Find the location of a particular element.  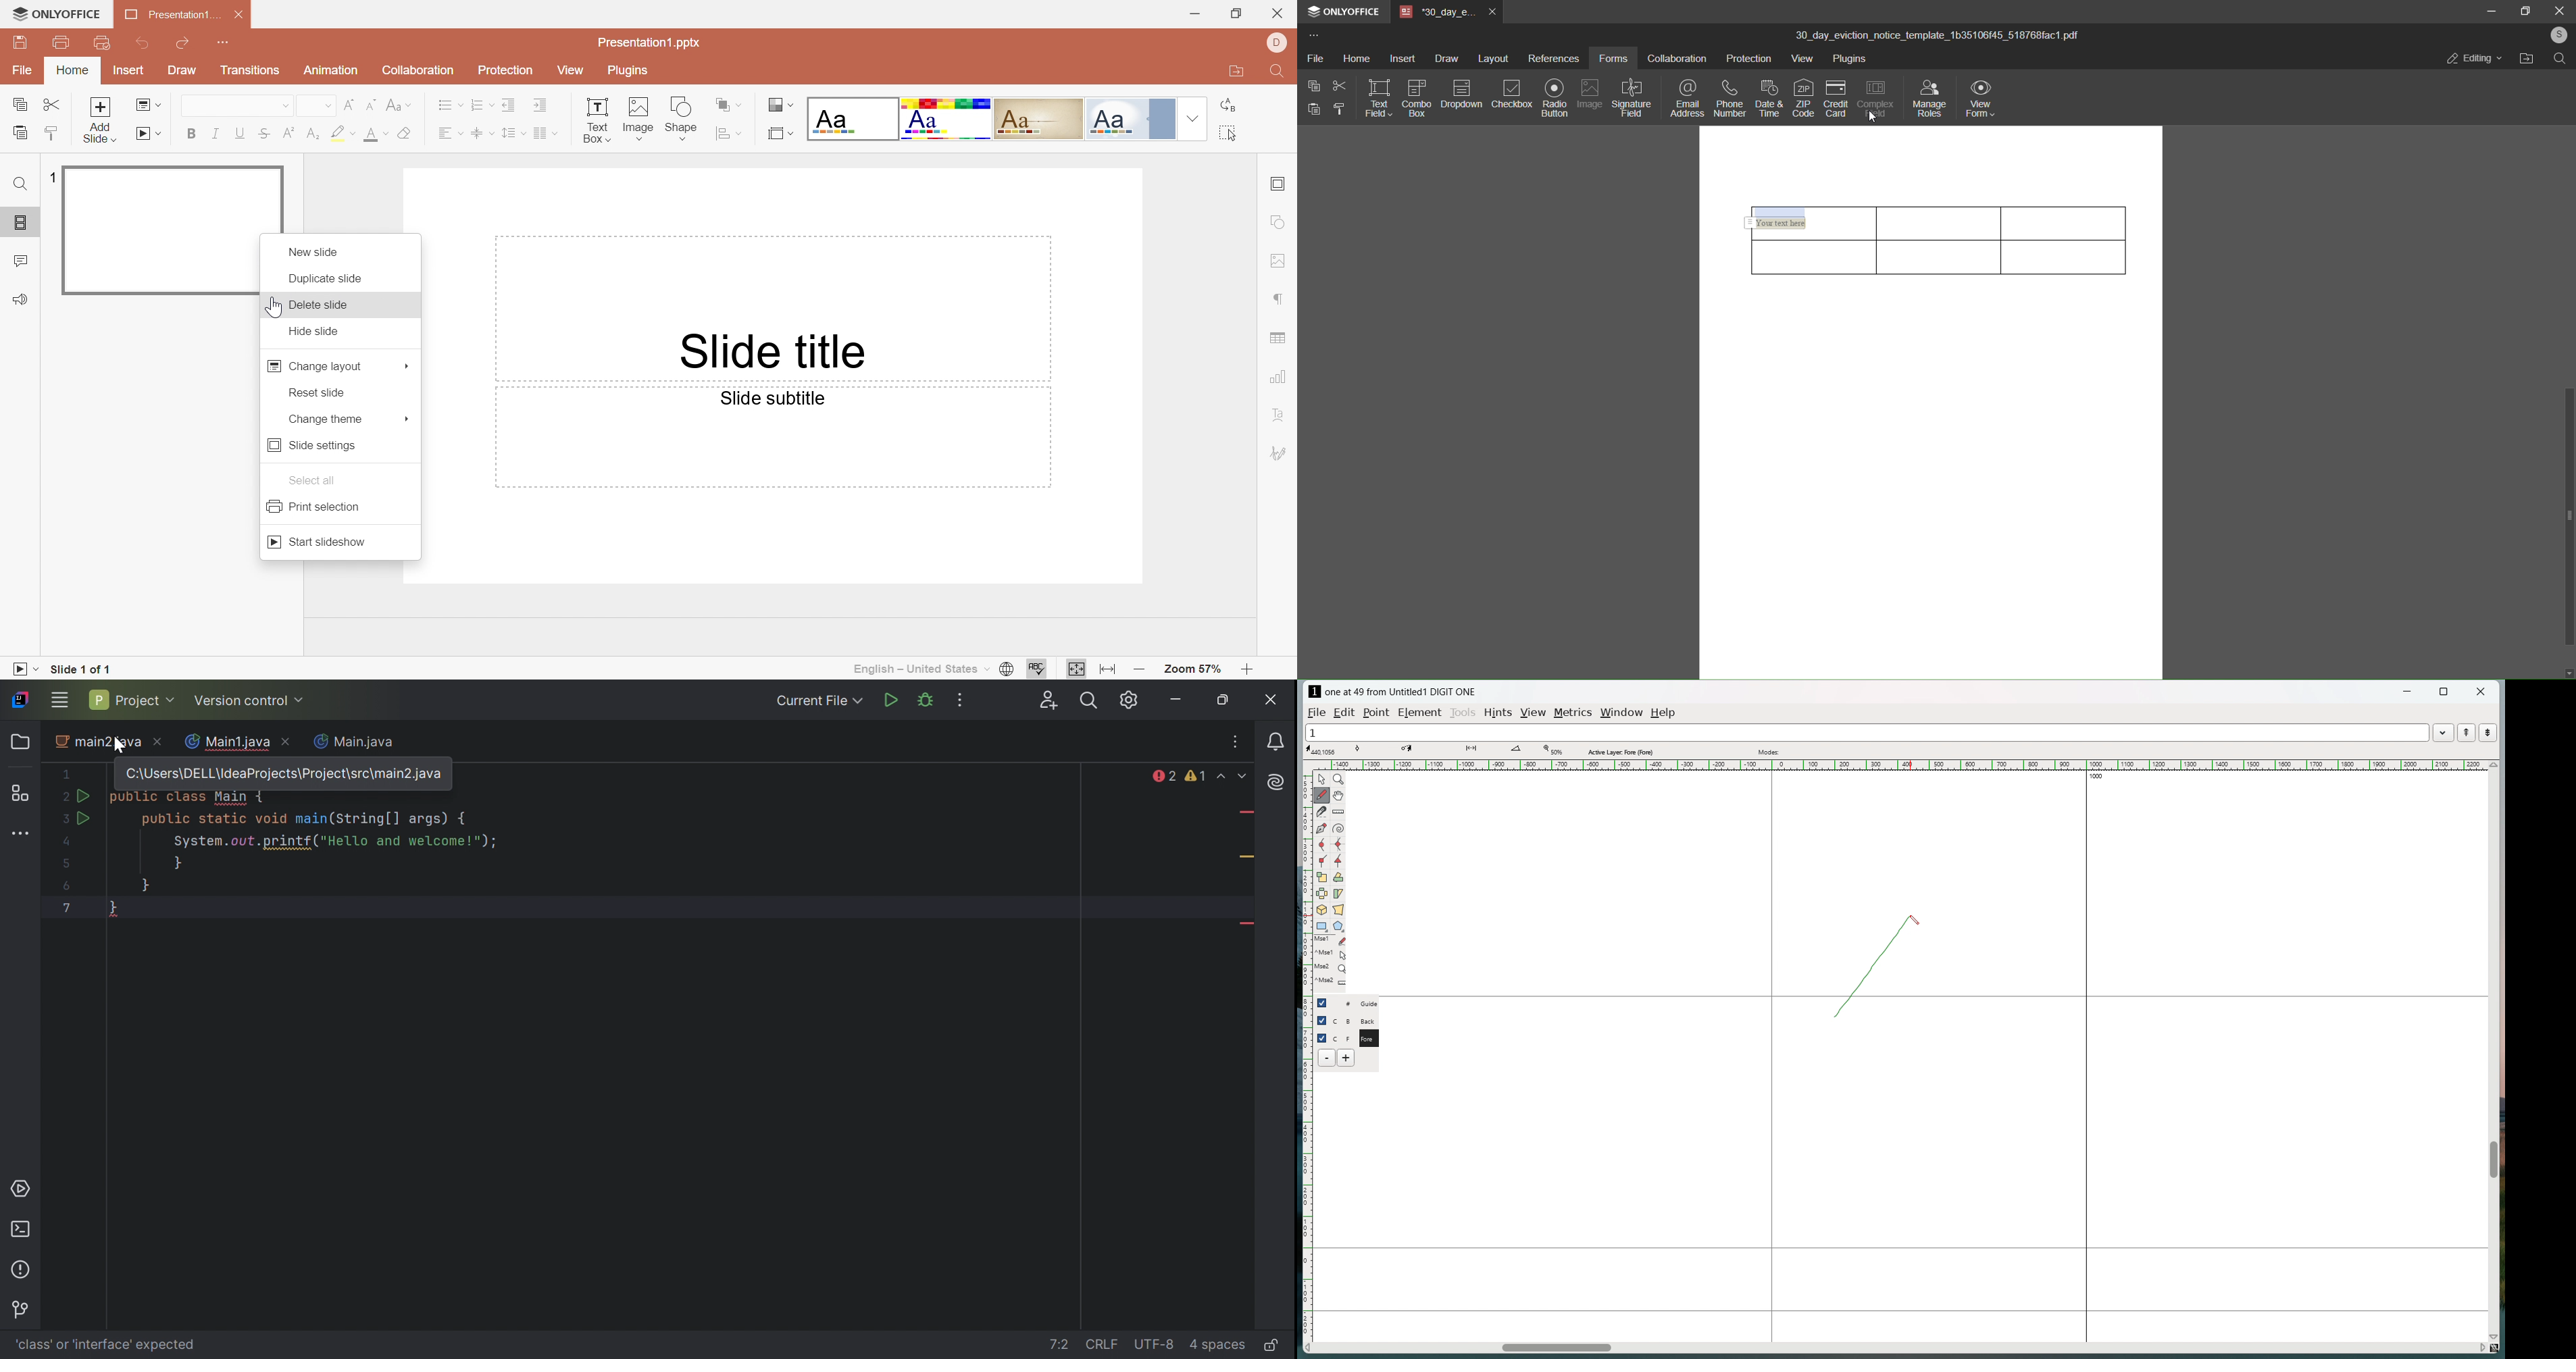

Change theme is located at coordinates (324, 419).